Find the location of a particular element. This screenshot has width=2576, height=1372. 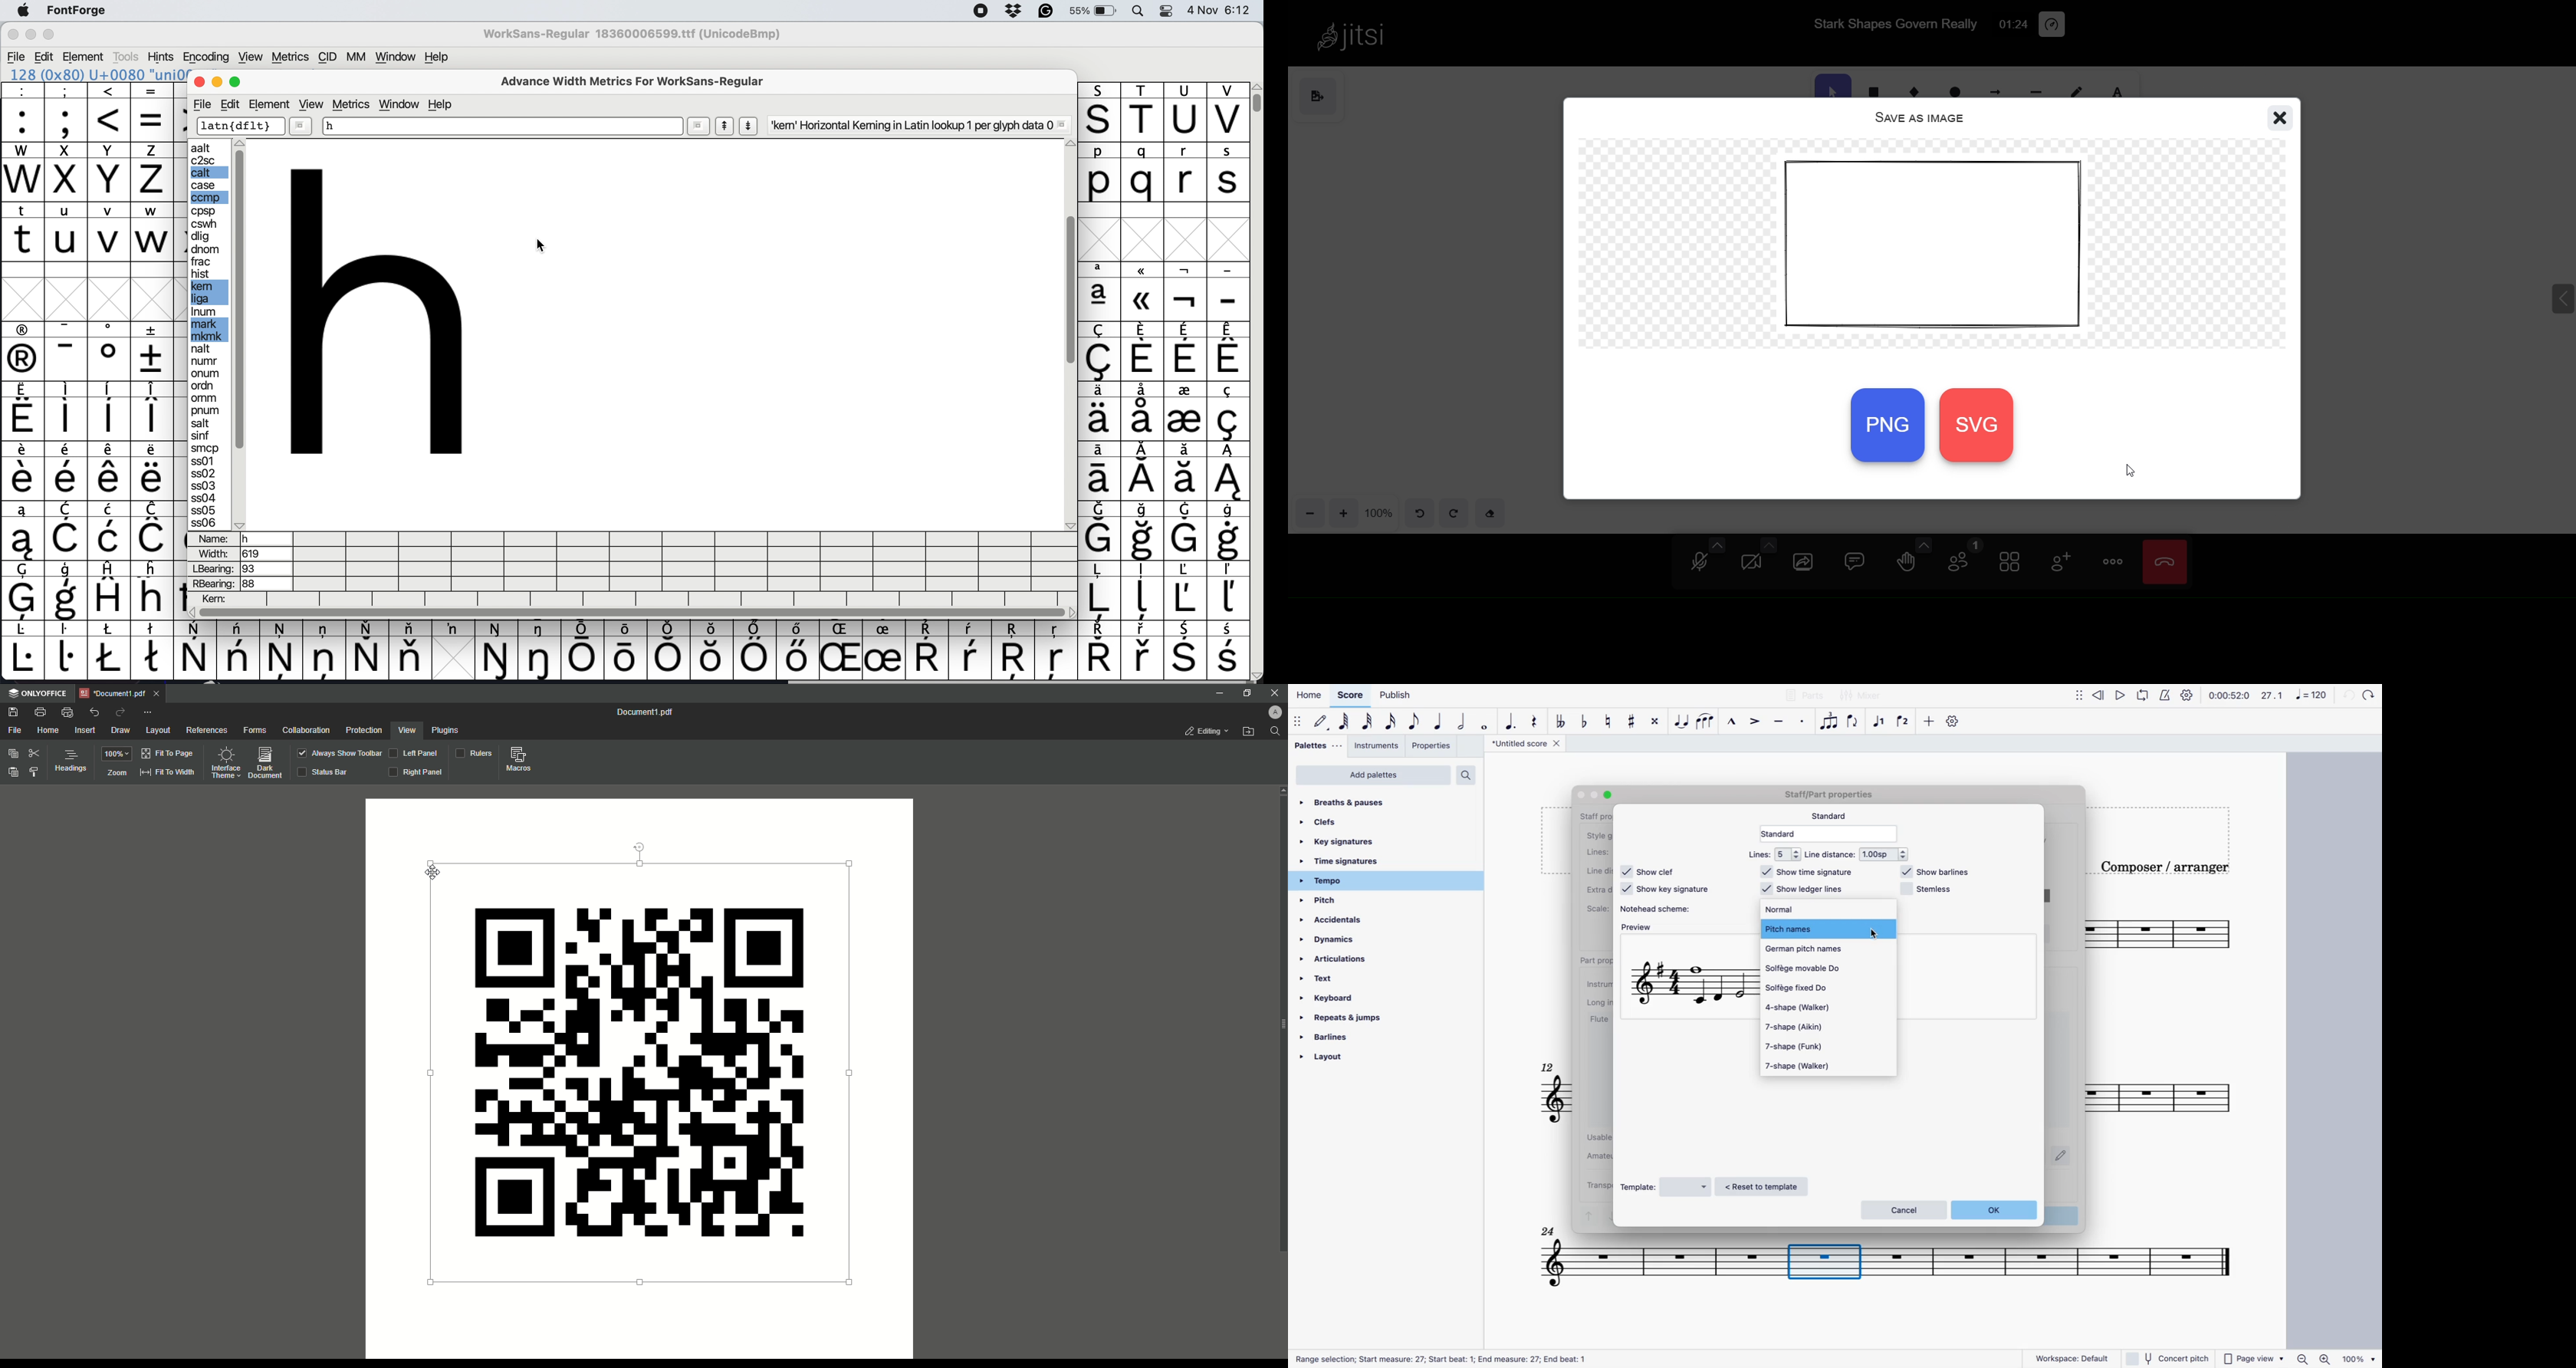

move is located at coordinates (2075, 694).